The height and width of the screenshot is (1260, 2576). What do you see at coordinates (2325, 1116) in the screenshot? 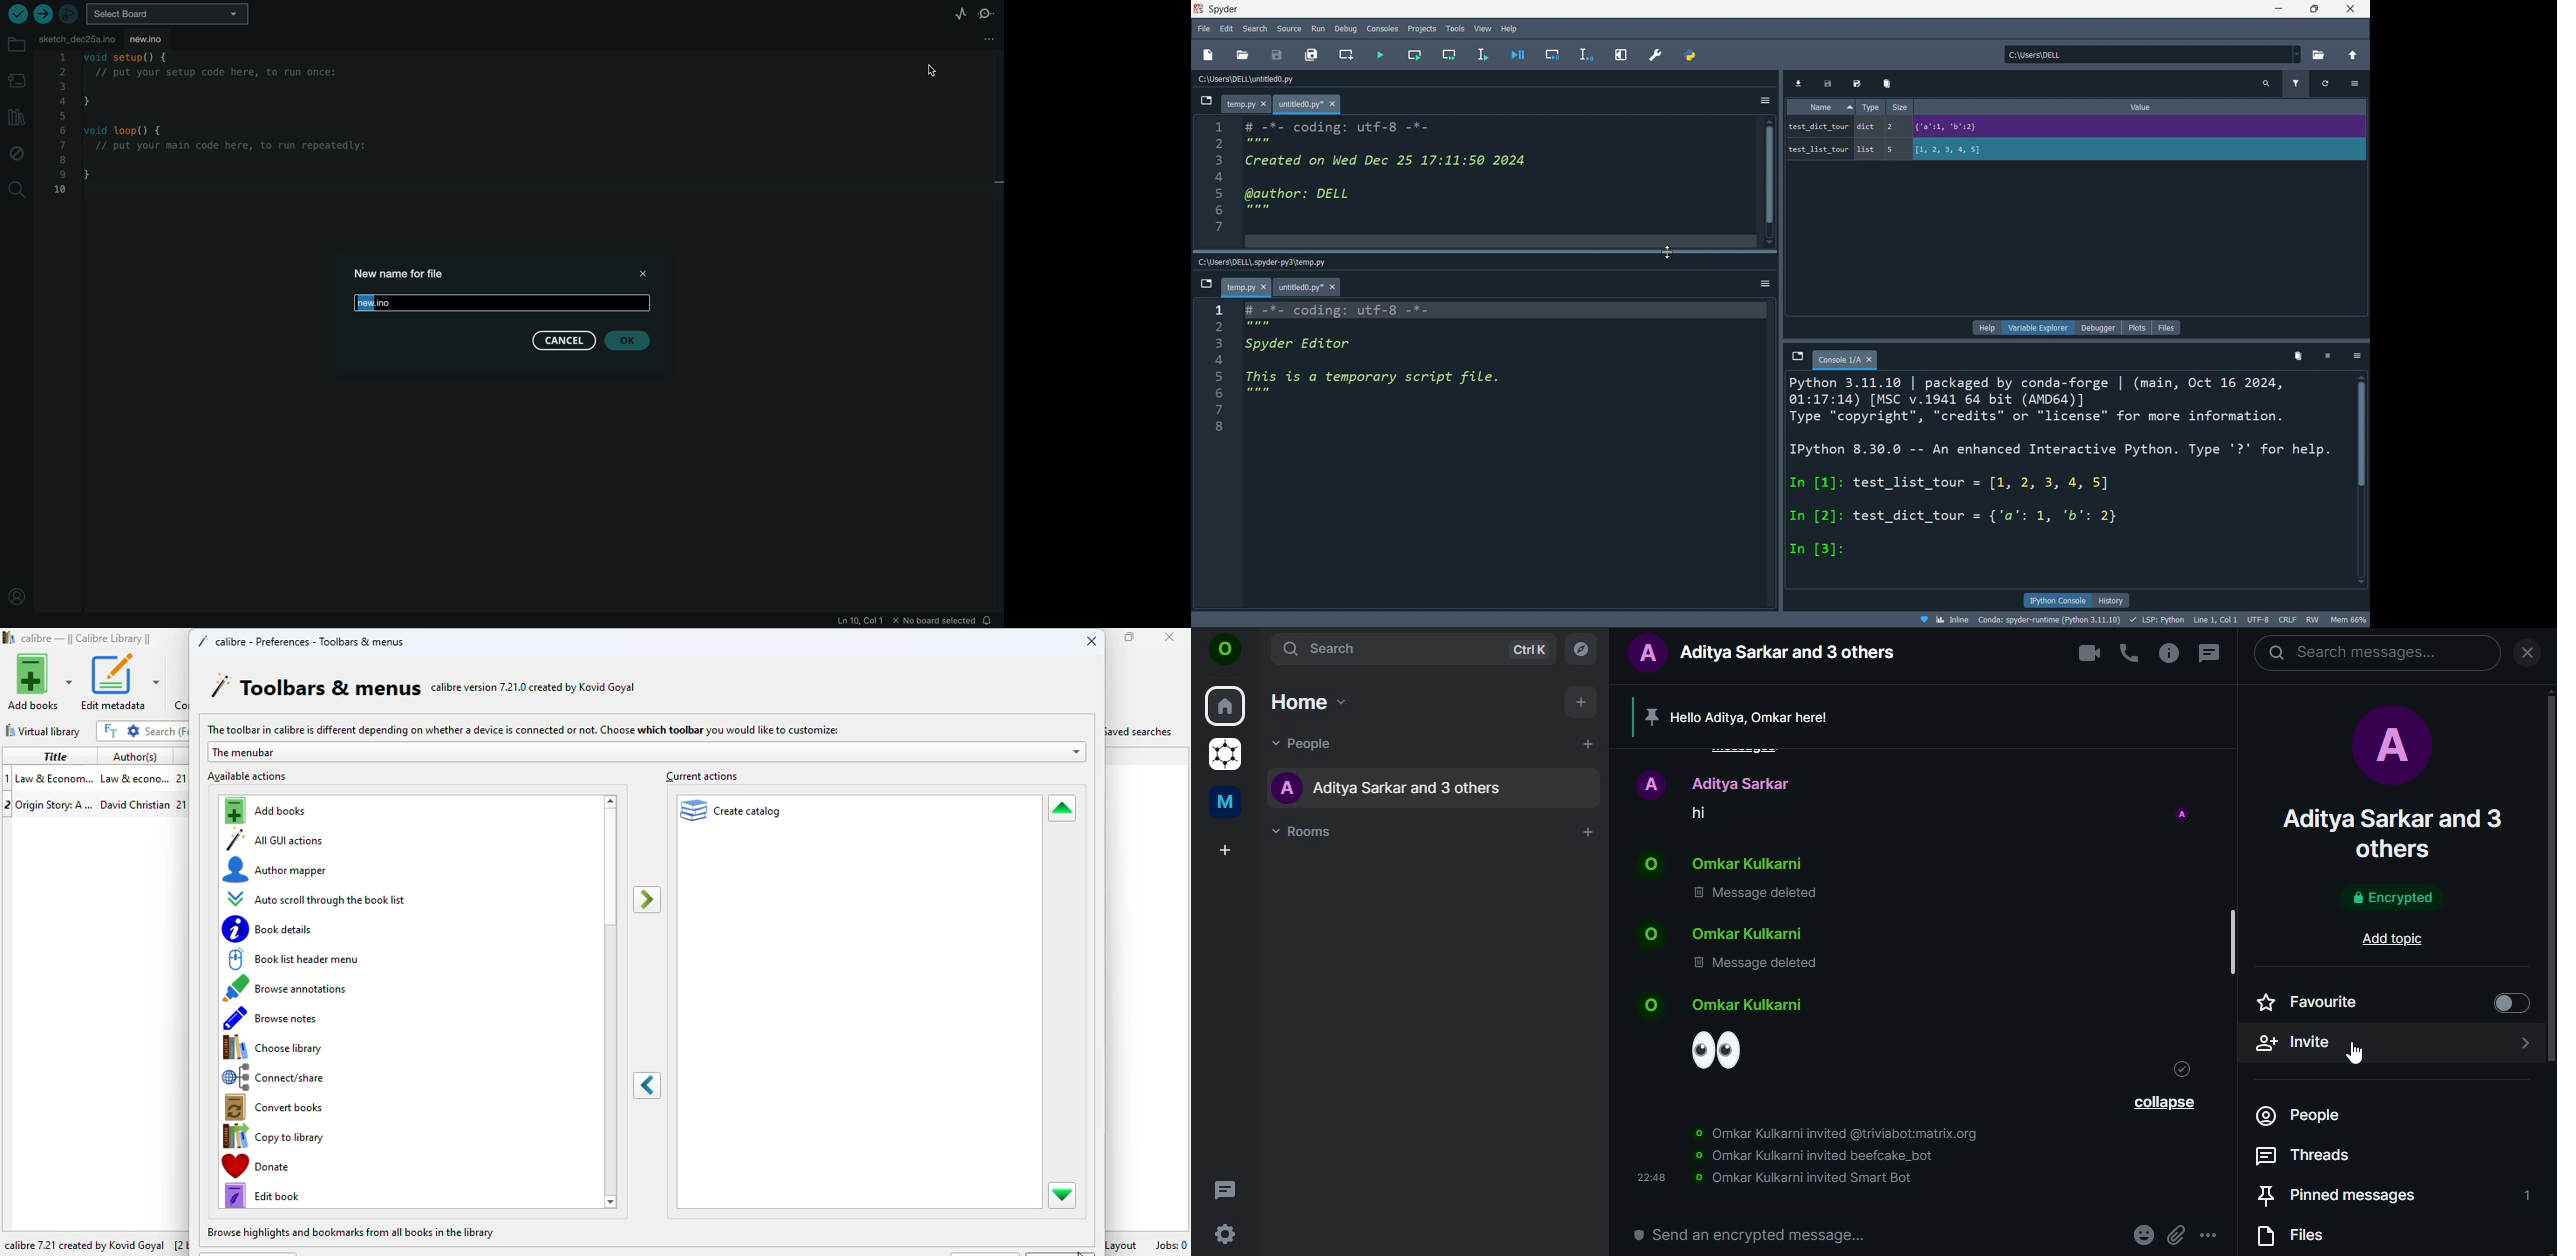
I see `people` at bounding box center [2325, 1116].